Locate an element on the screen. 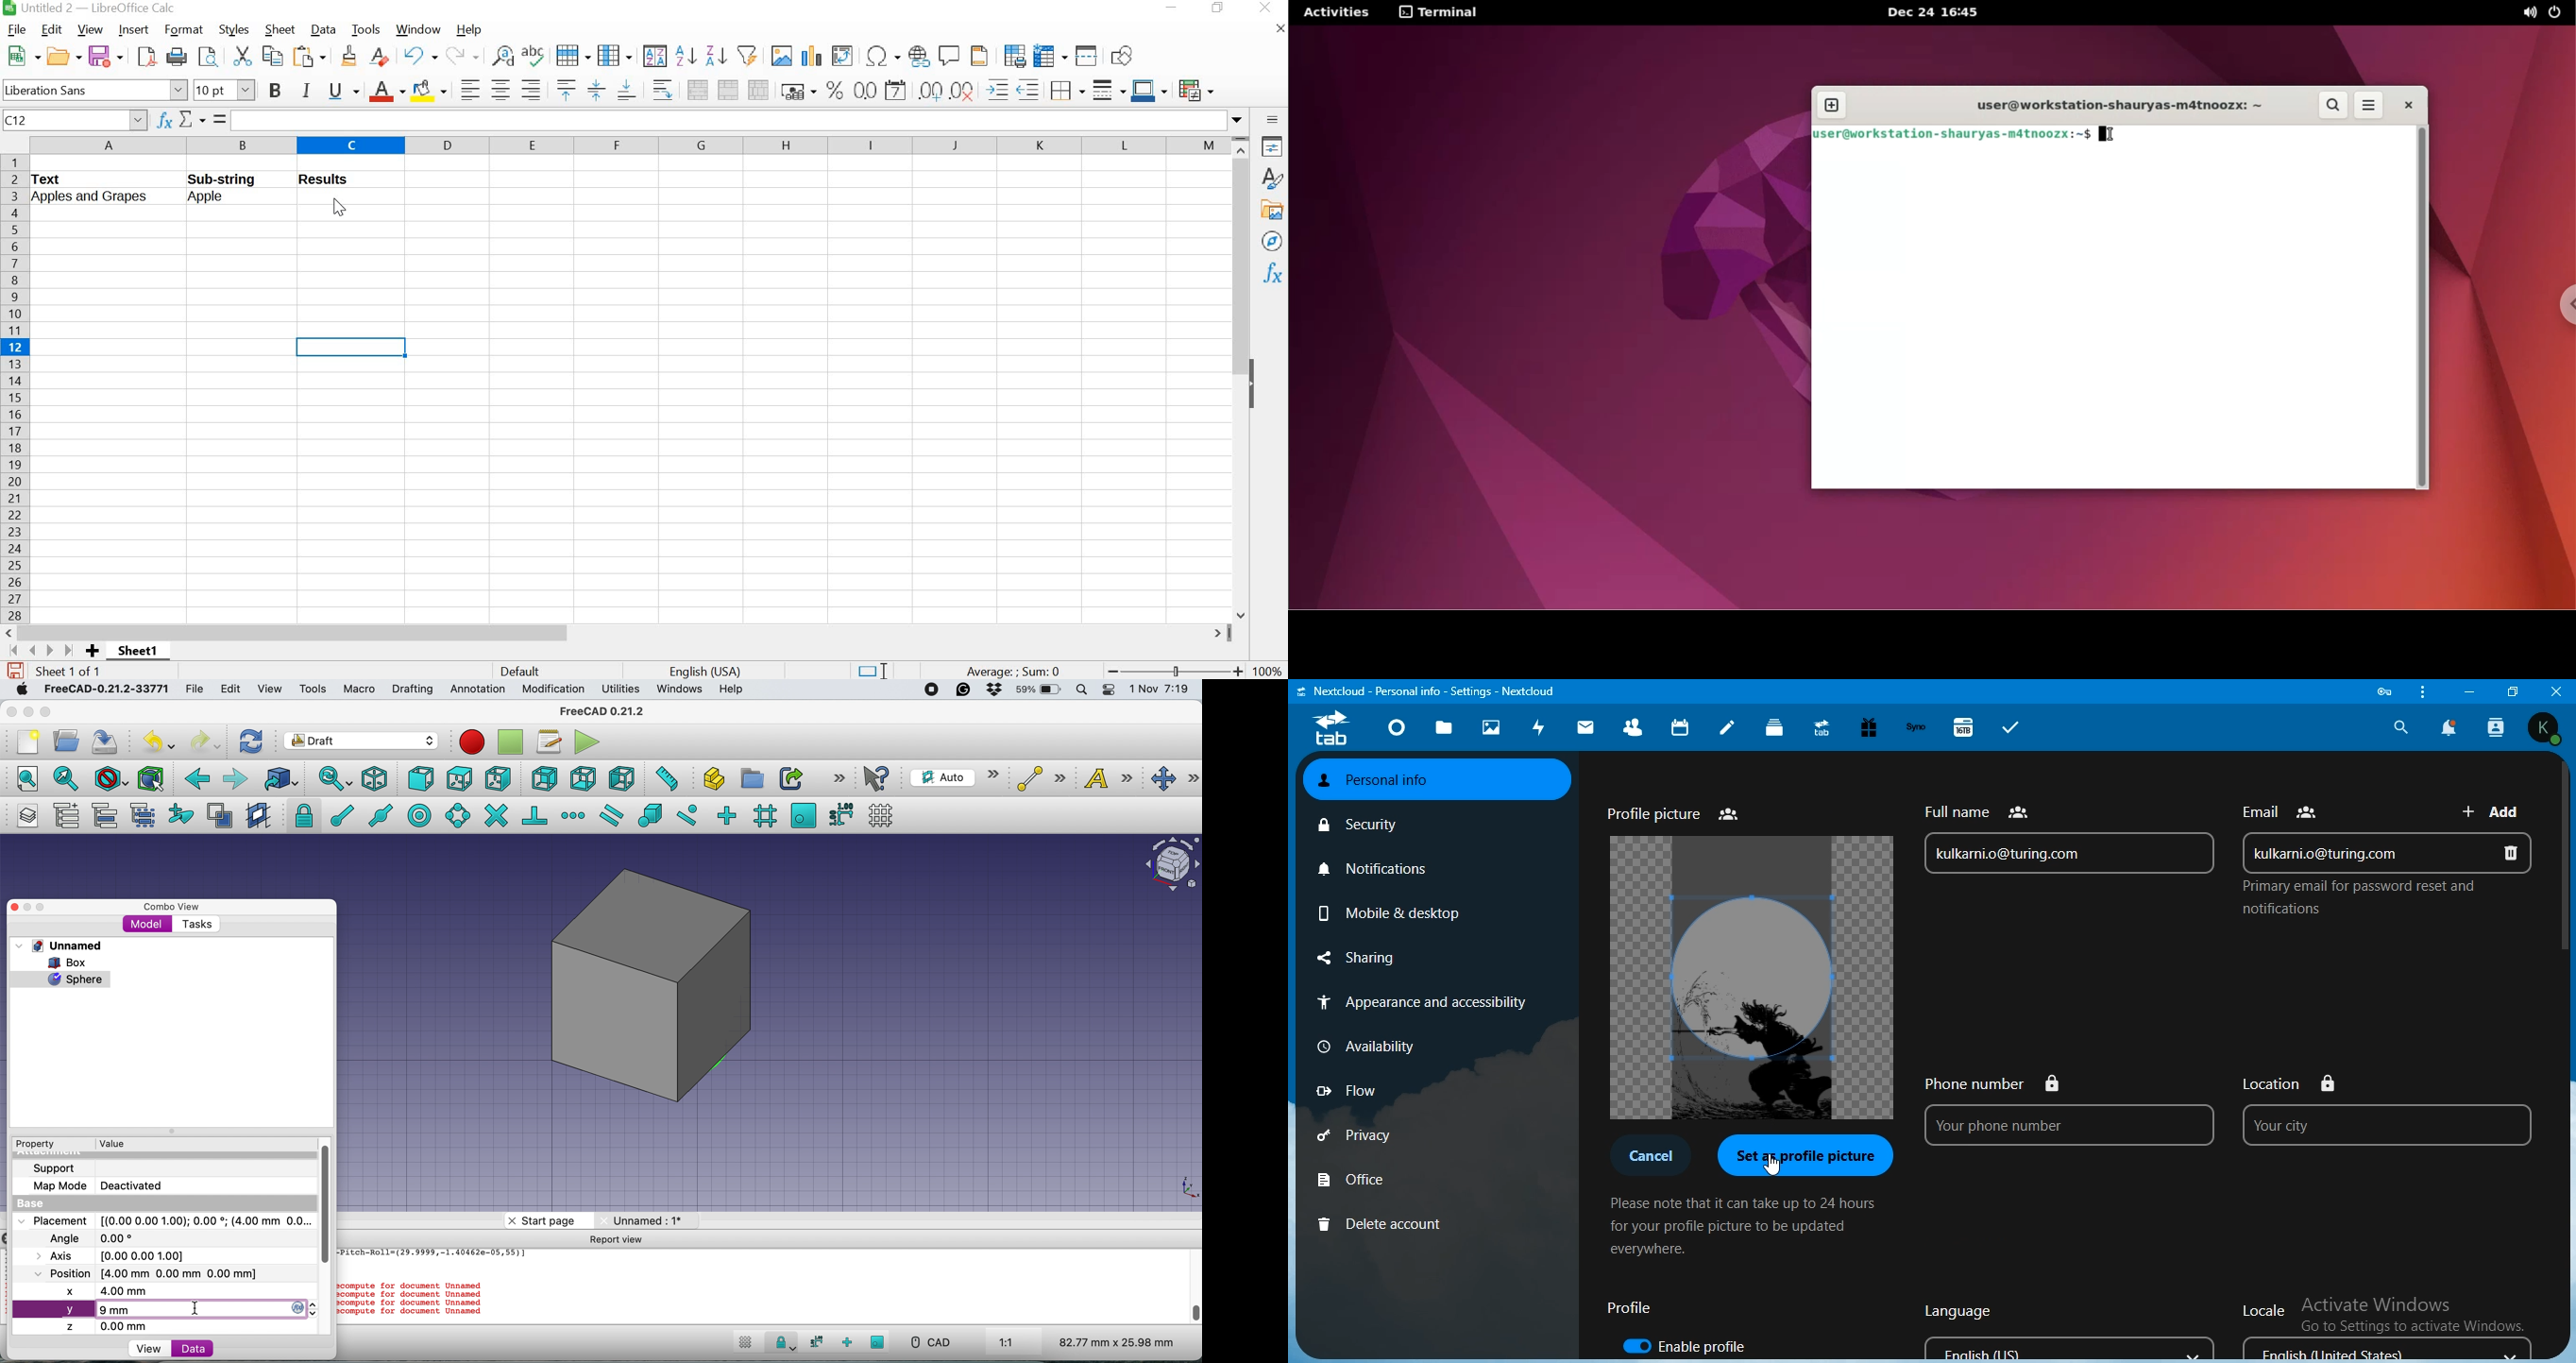  underline is located at coordinates (342, 91).